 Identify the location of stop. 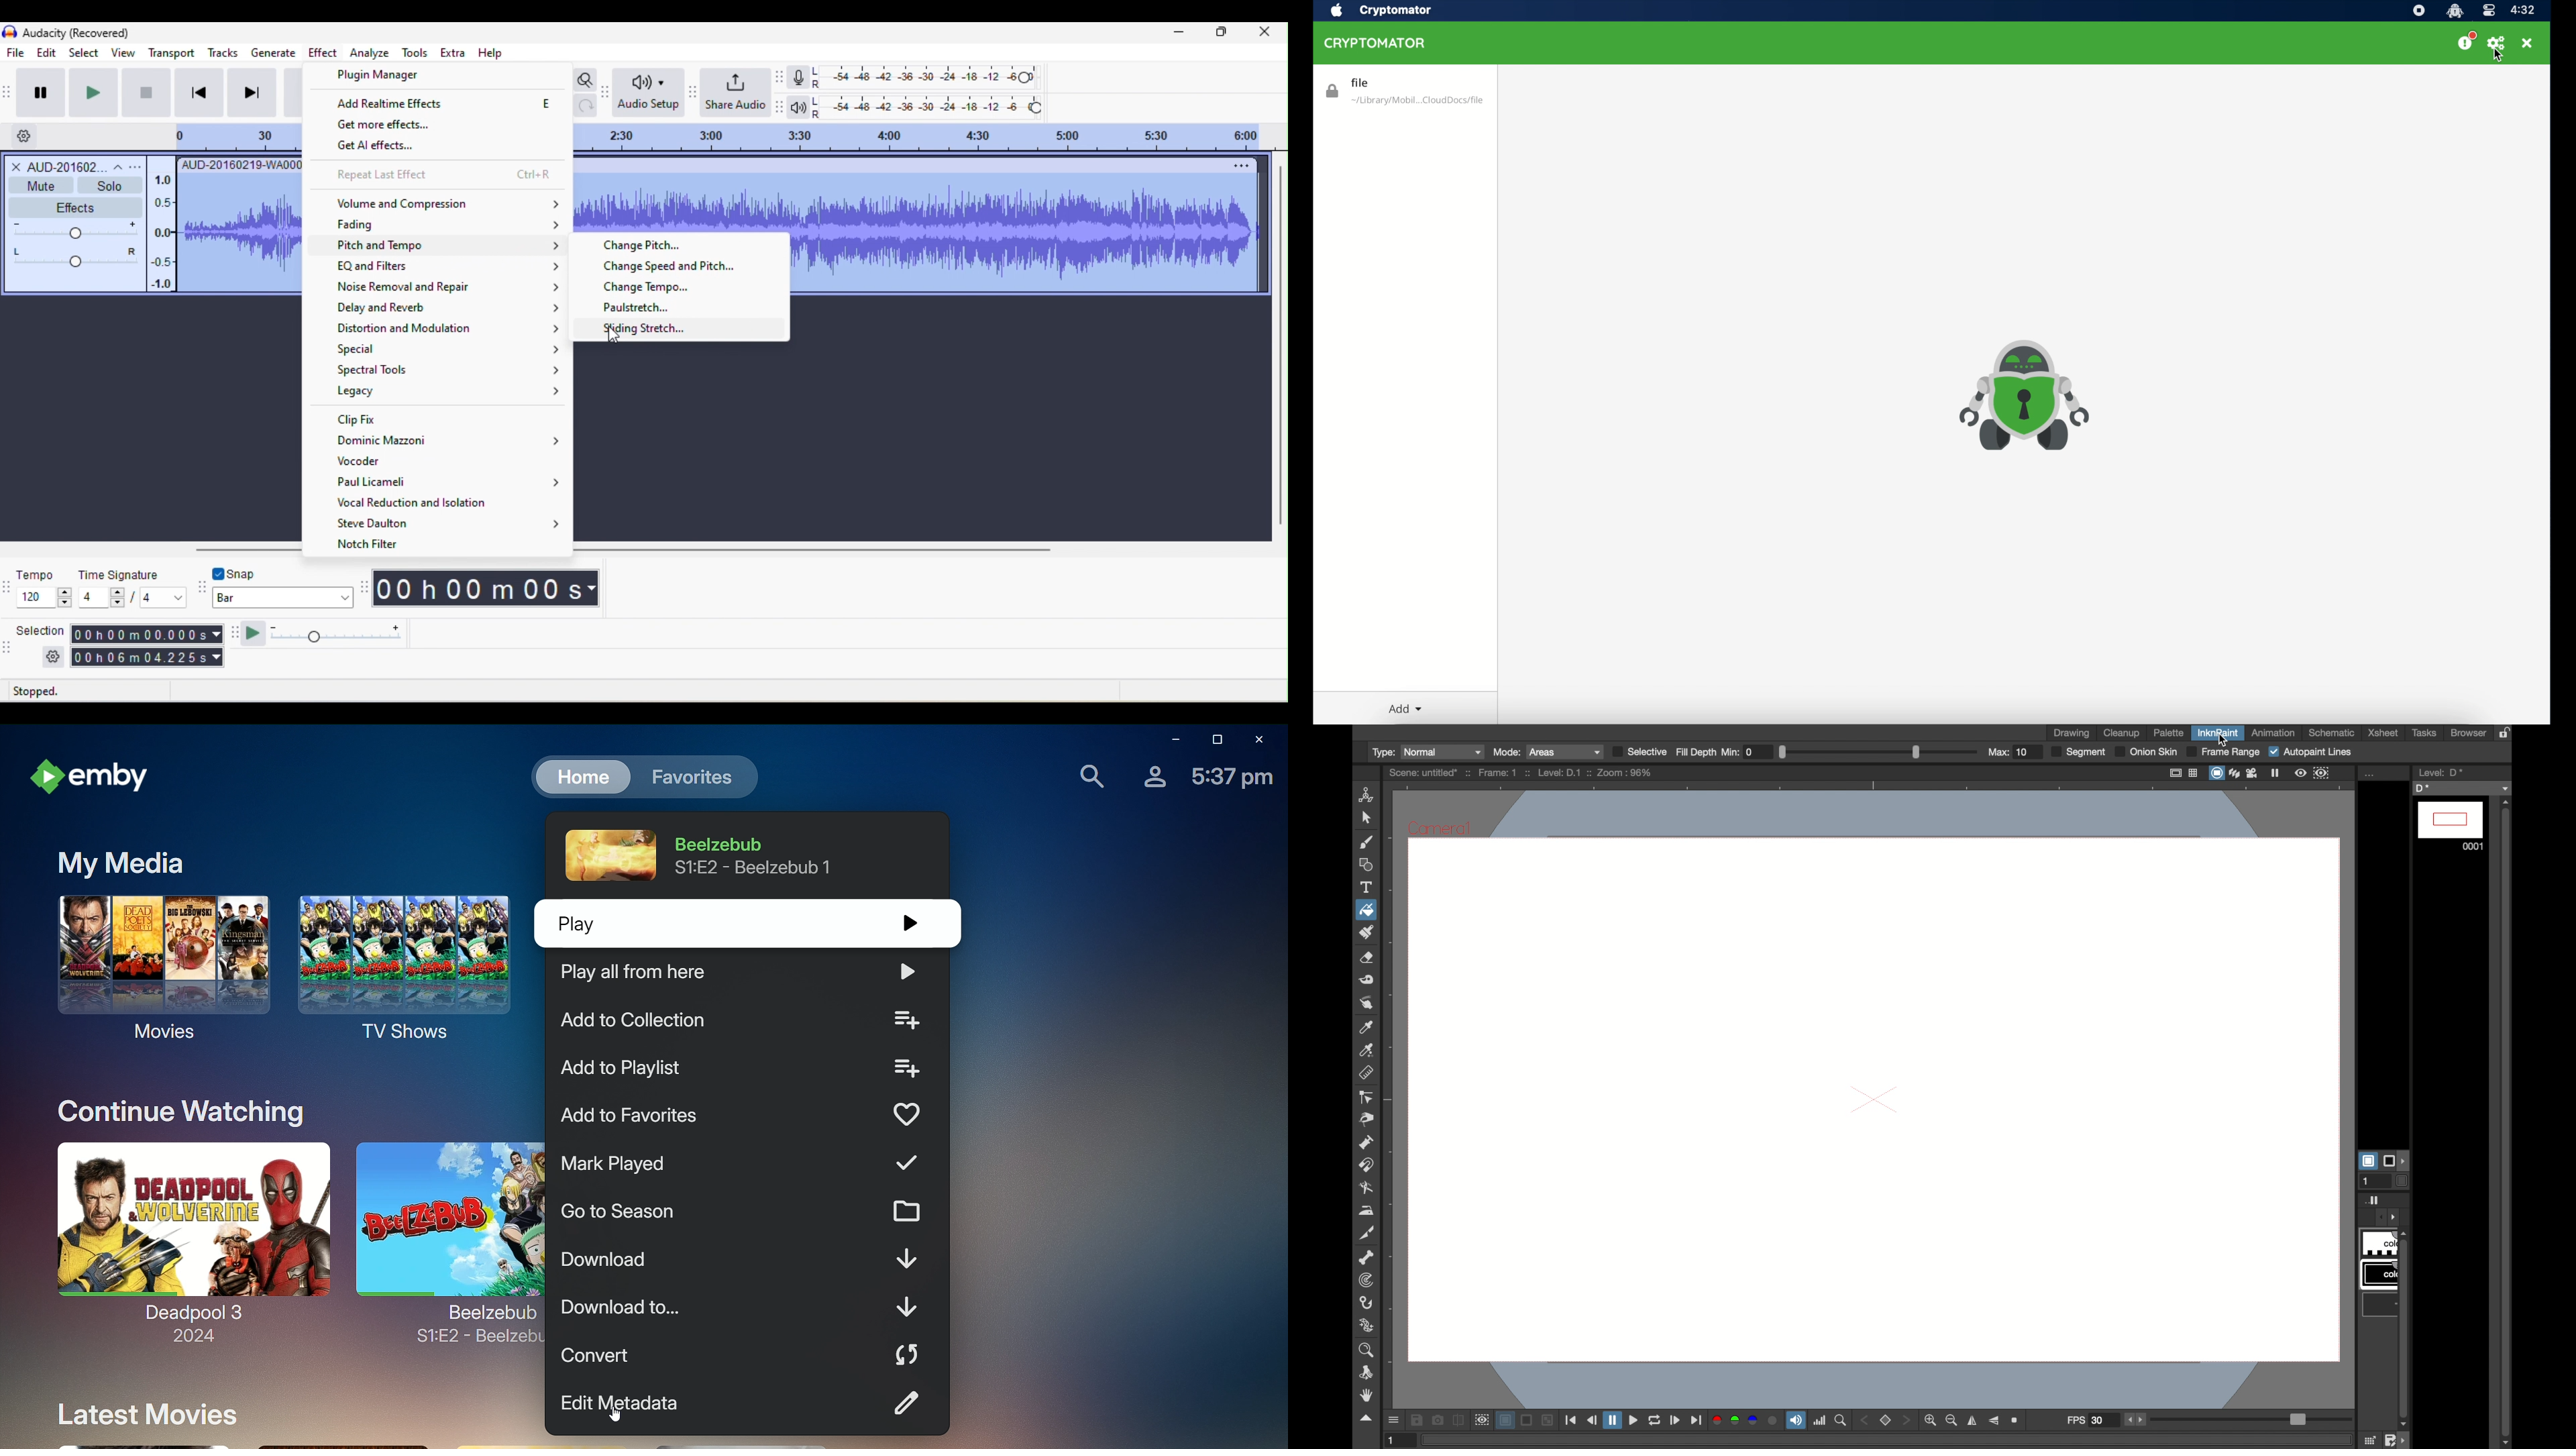
(144, 92).